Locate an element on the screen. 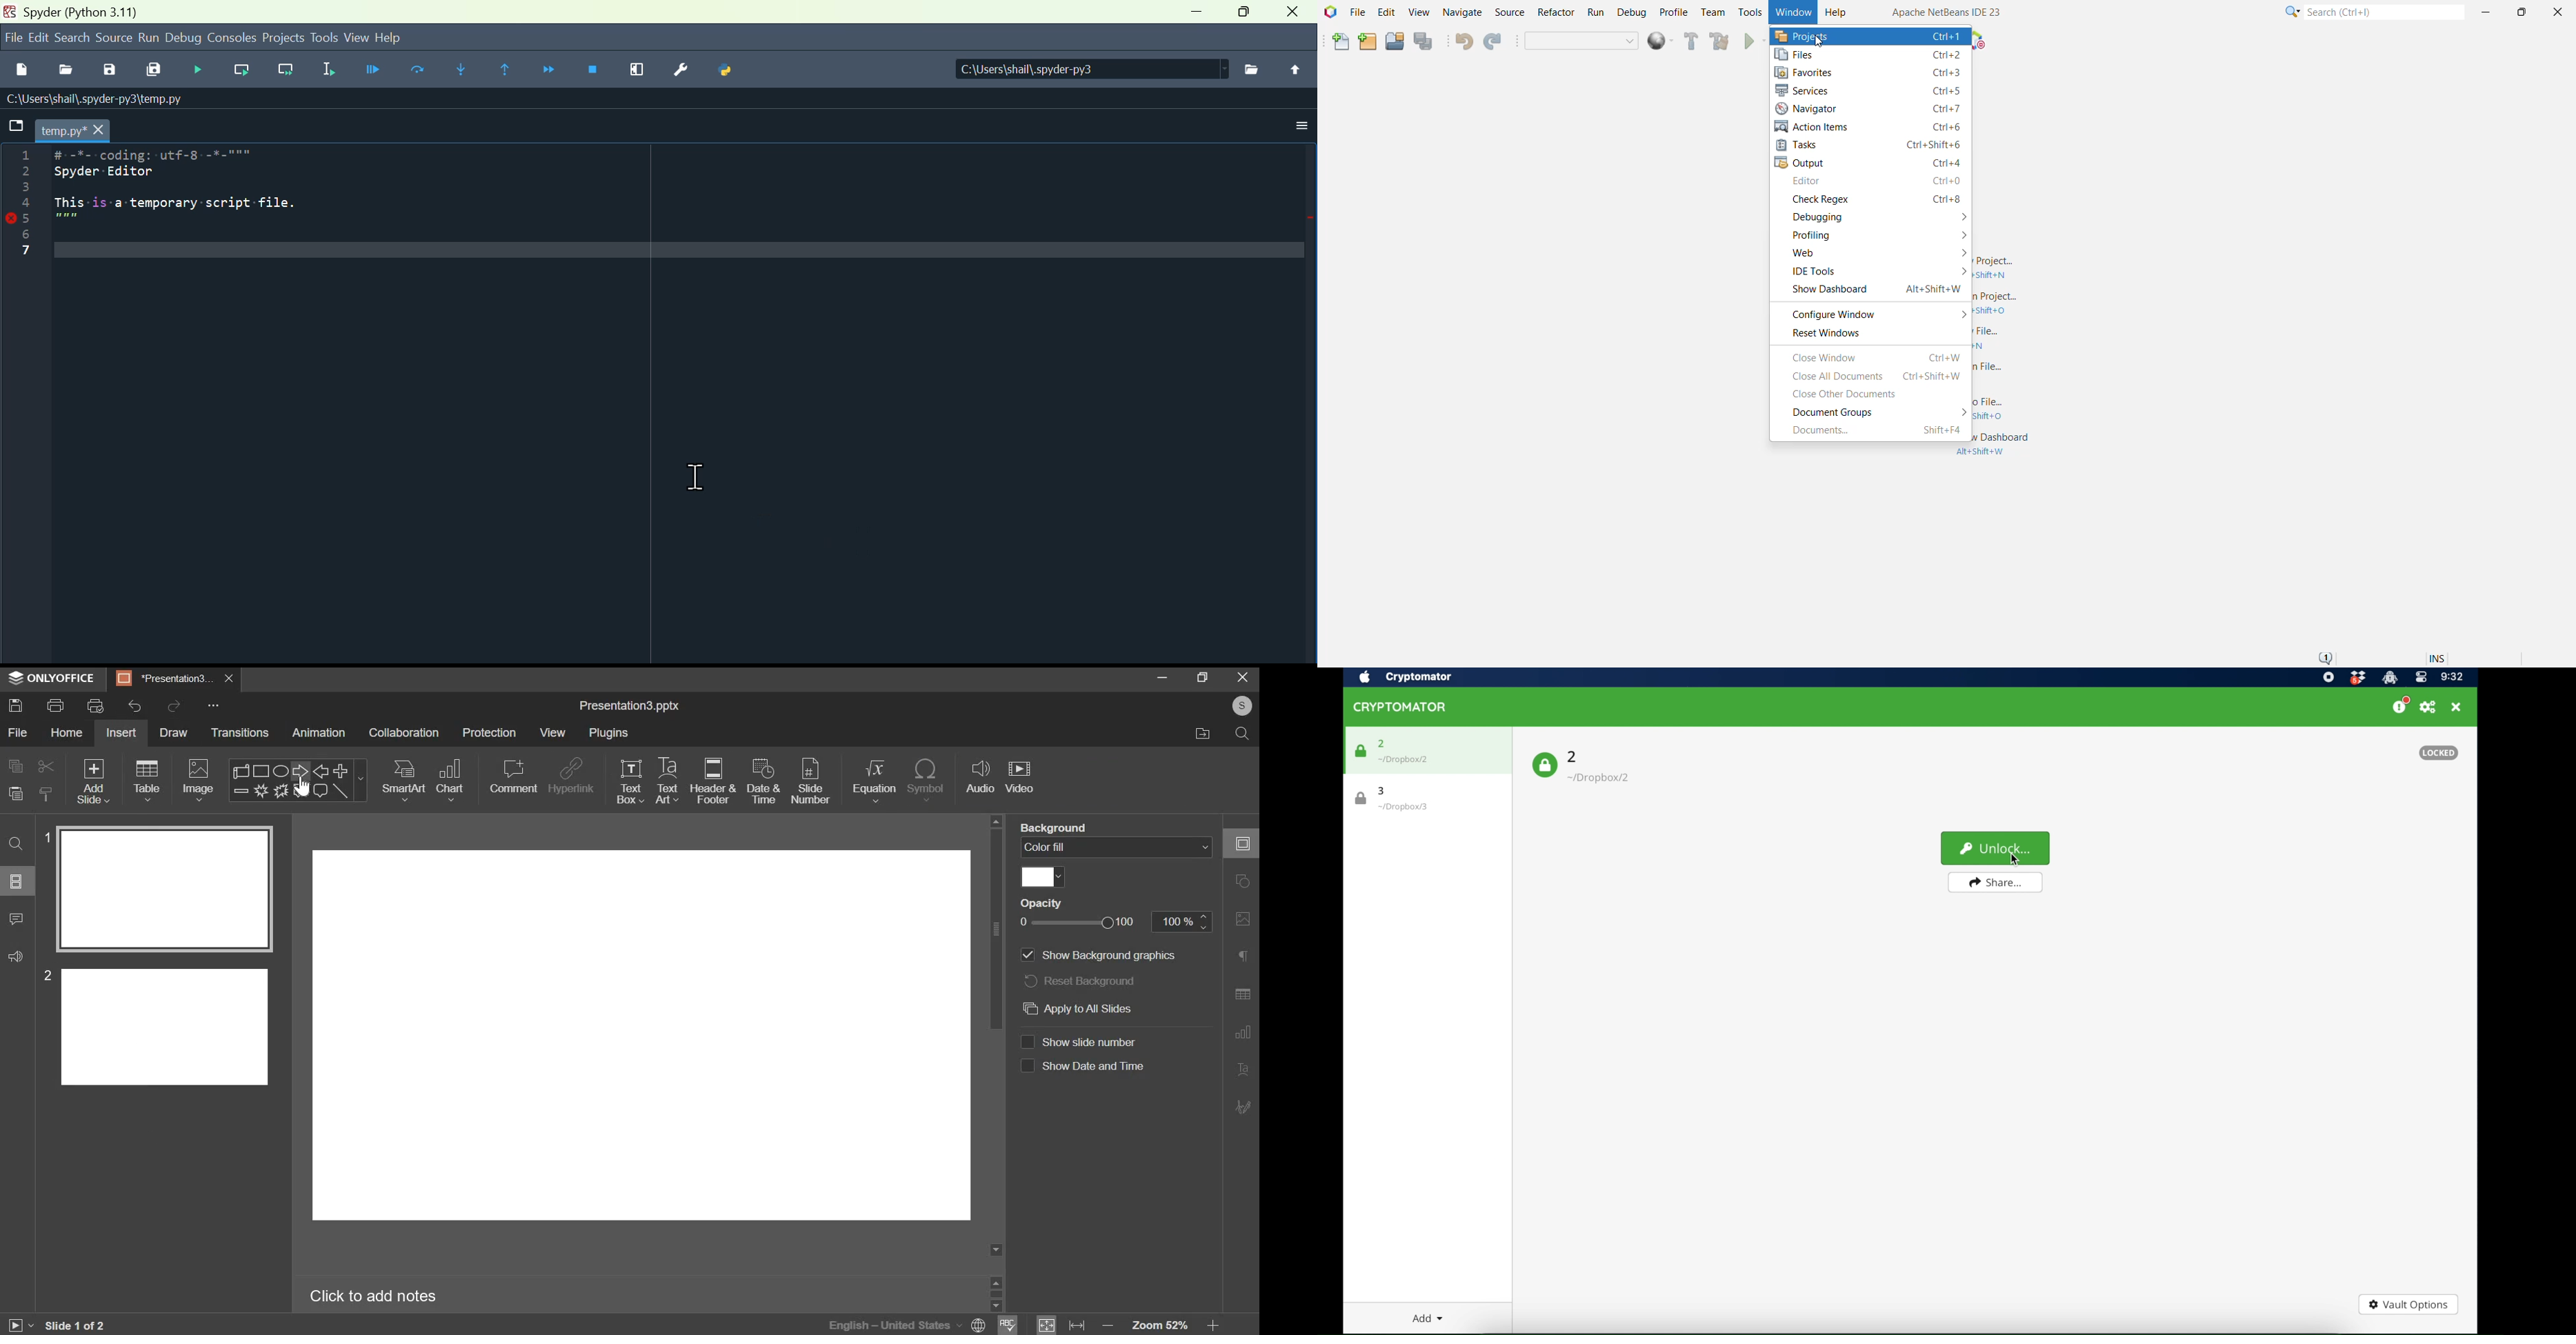 The width and height of the screenshot is (2576, 1344). header & footer is located at coordinates (714, 780).